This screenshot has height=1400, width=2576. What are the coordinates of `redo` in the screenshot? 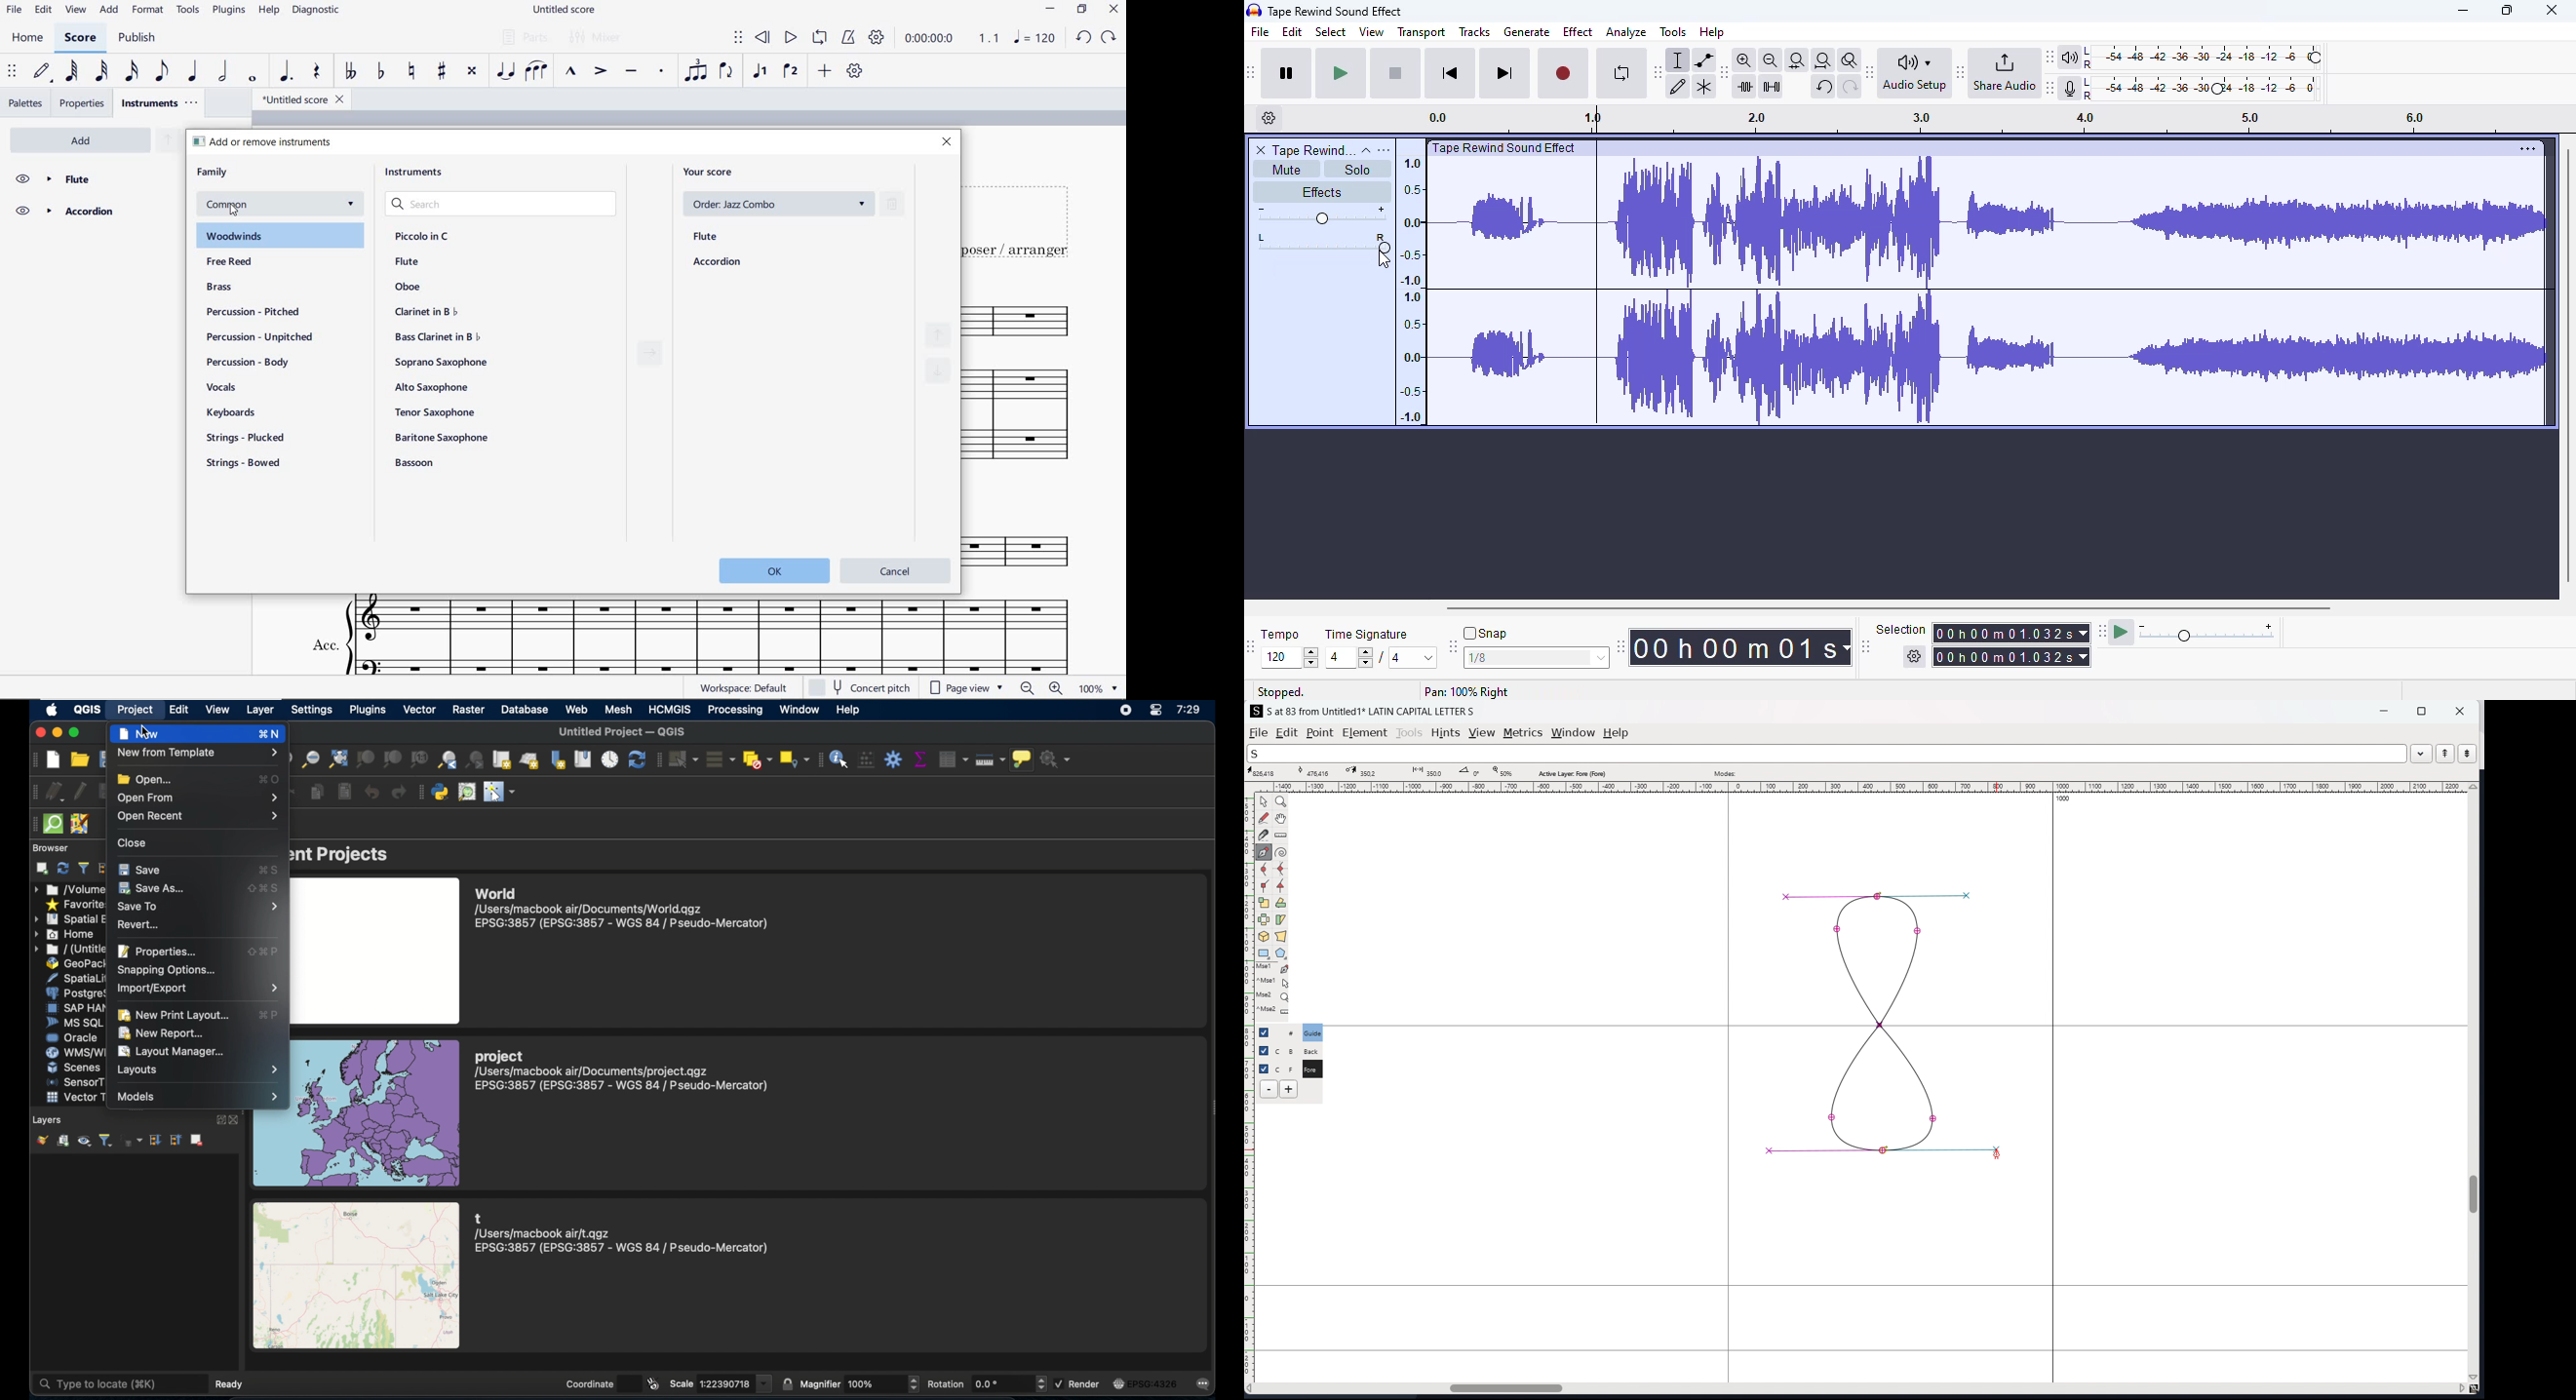 It's located at (1851, 88).